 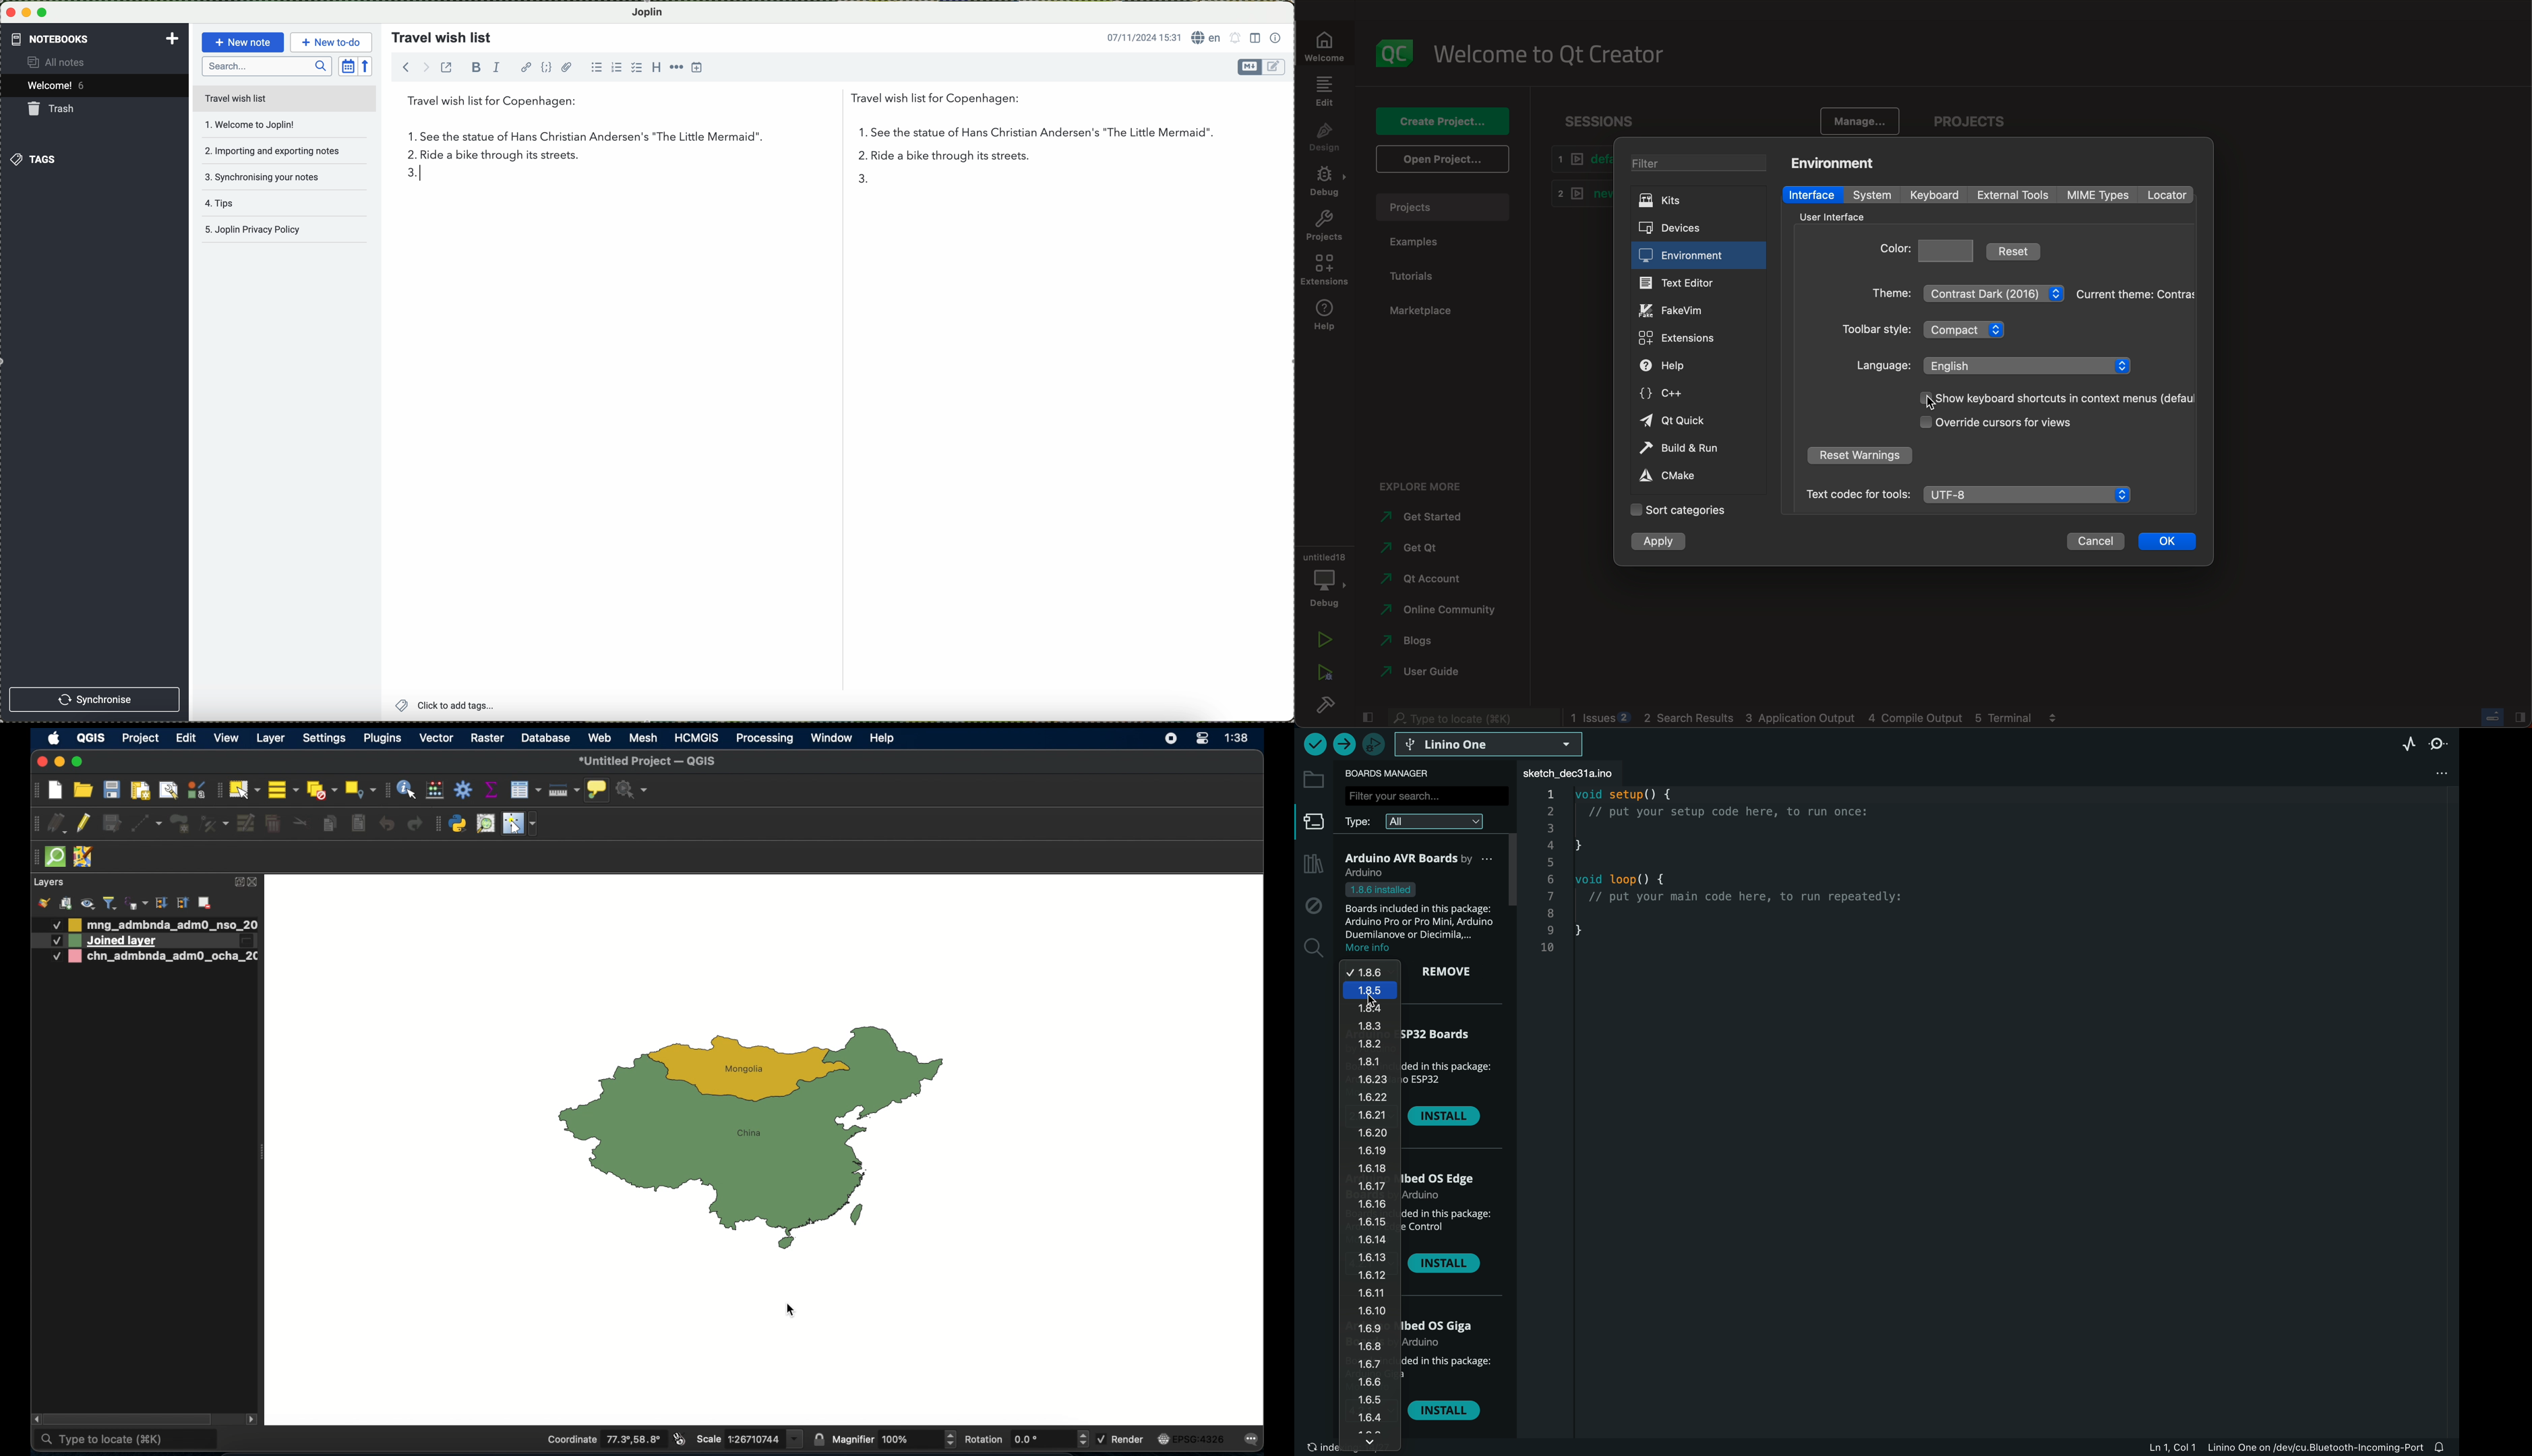 What do you see at coordinates (1930, 402) in the screenshot?
I see `cursor` at bounding box center [1930, 402].